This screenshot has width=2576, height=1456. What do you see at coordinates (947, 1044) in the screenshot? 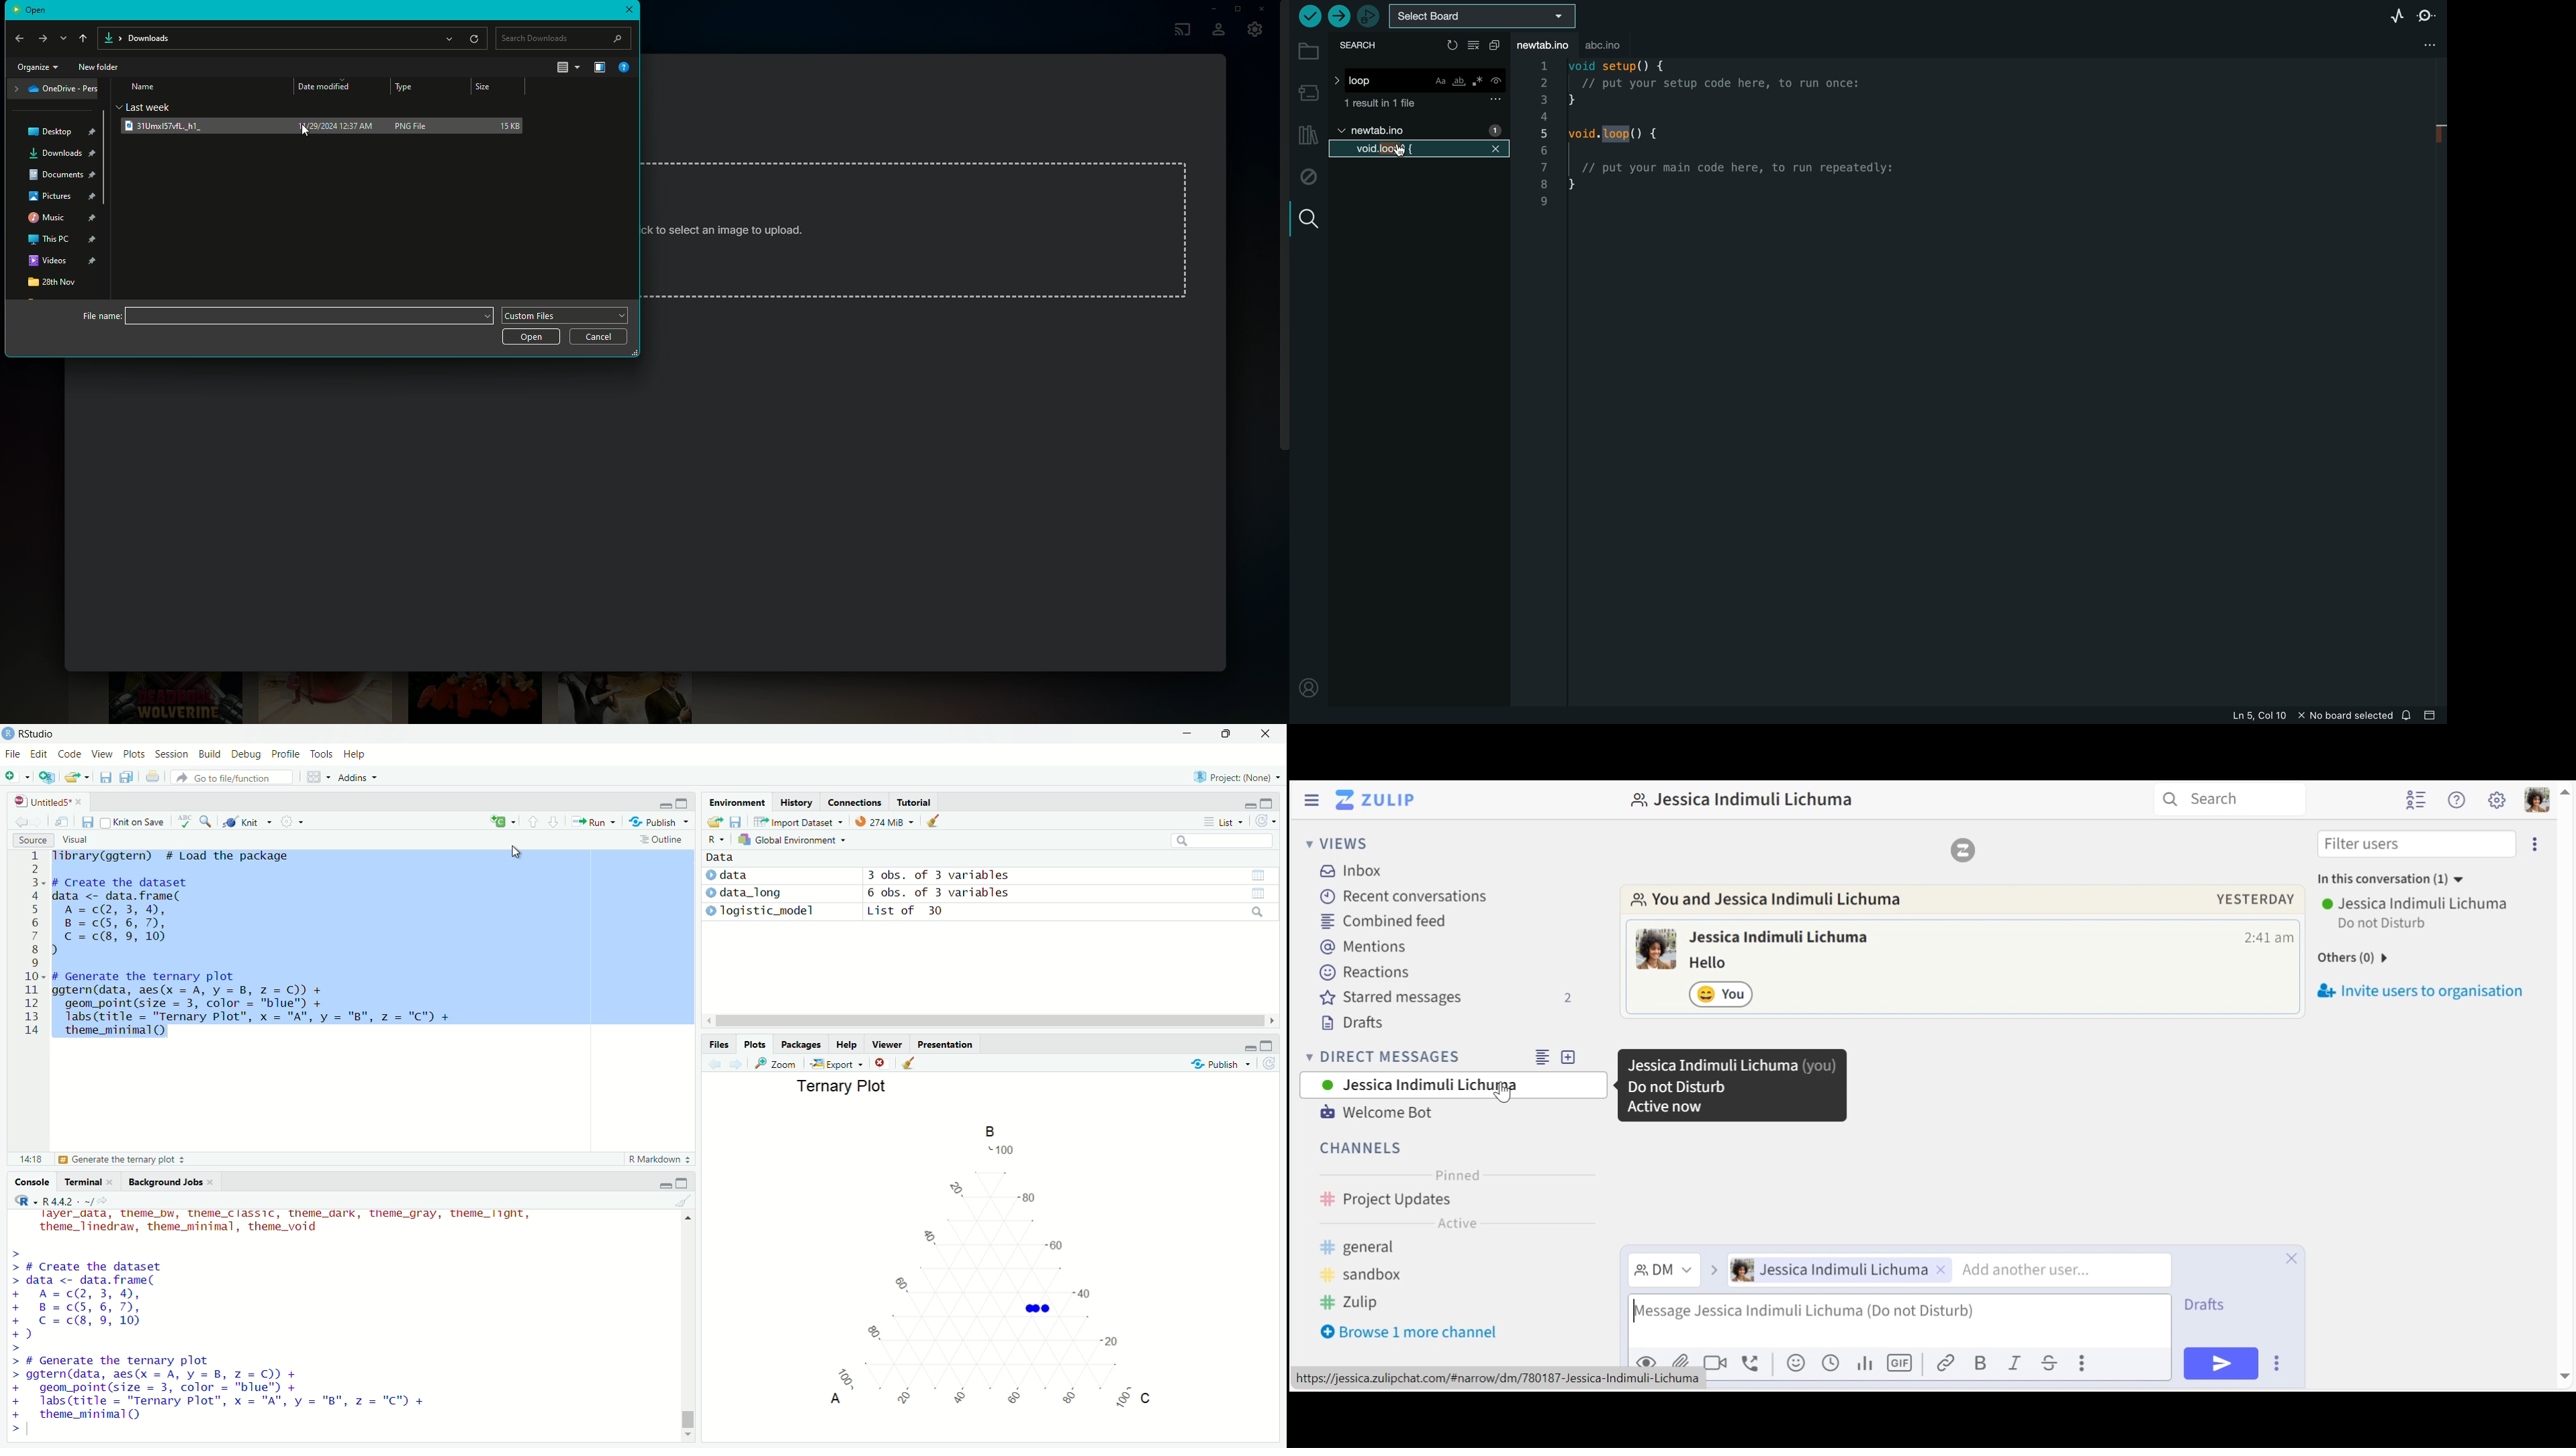
I see `Presentation` at bounding box center [947, 1044].